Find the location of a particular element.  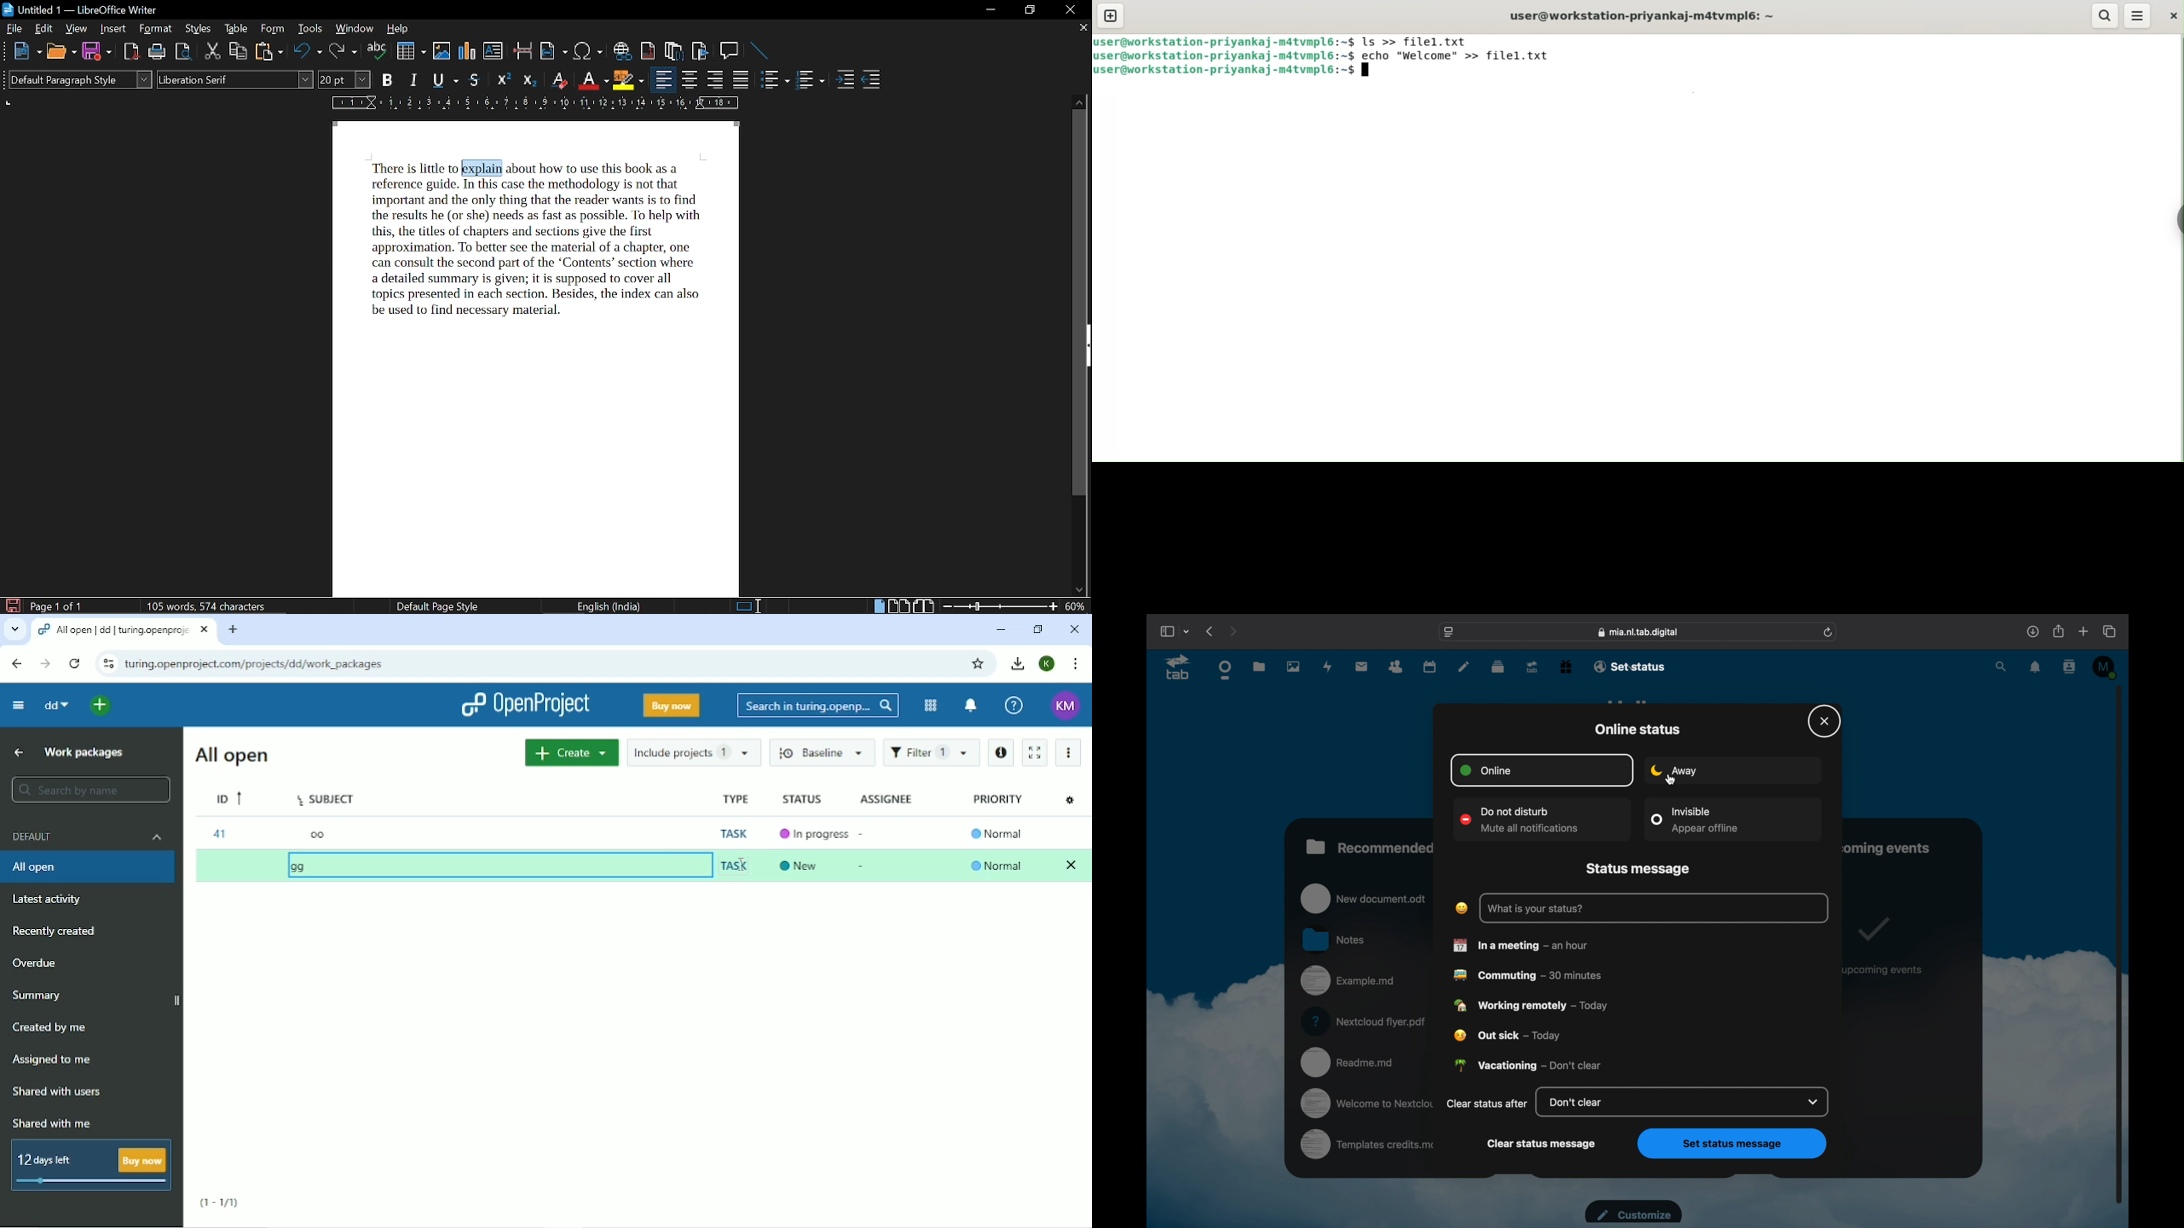

insert footnote is located at coordinates (675, 51).